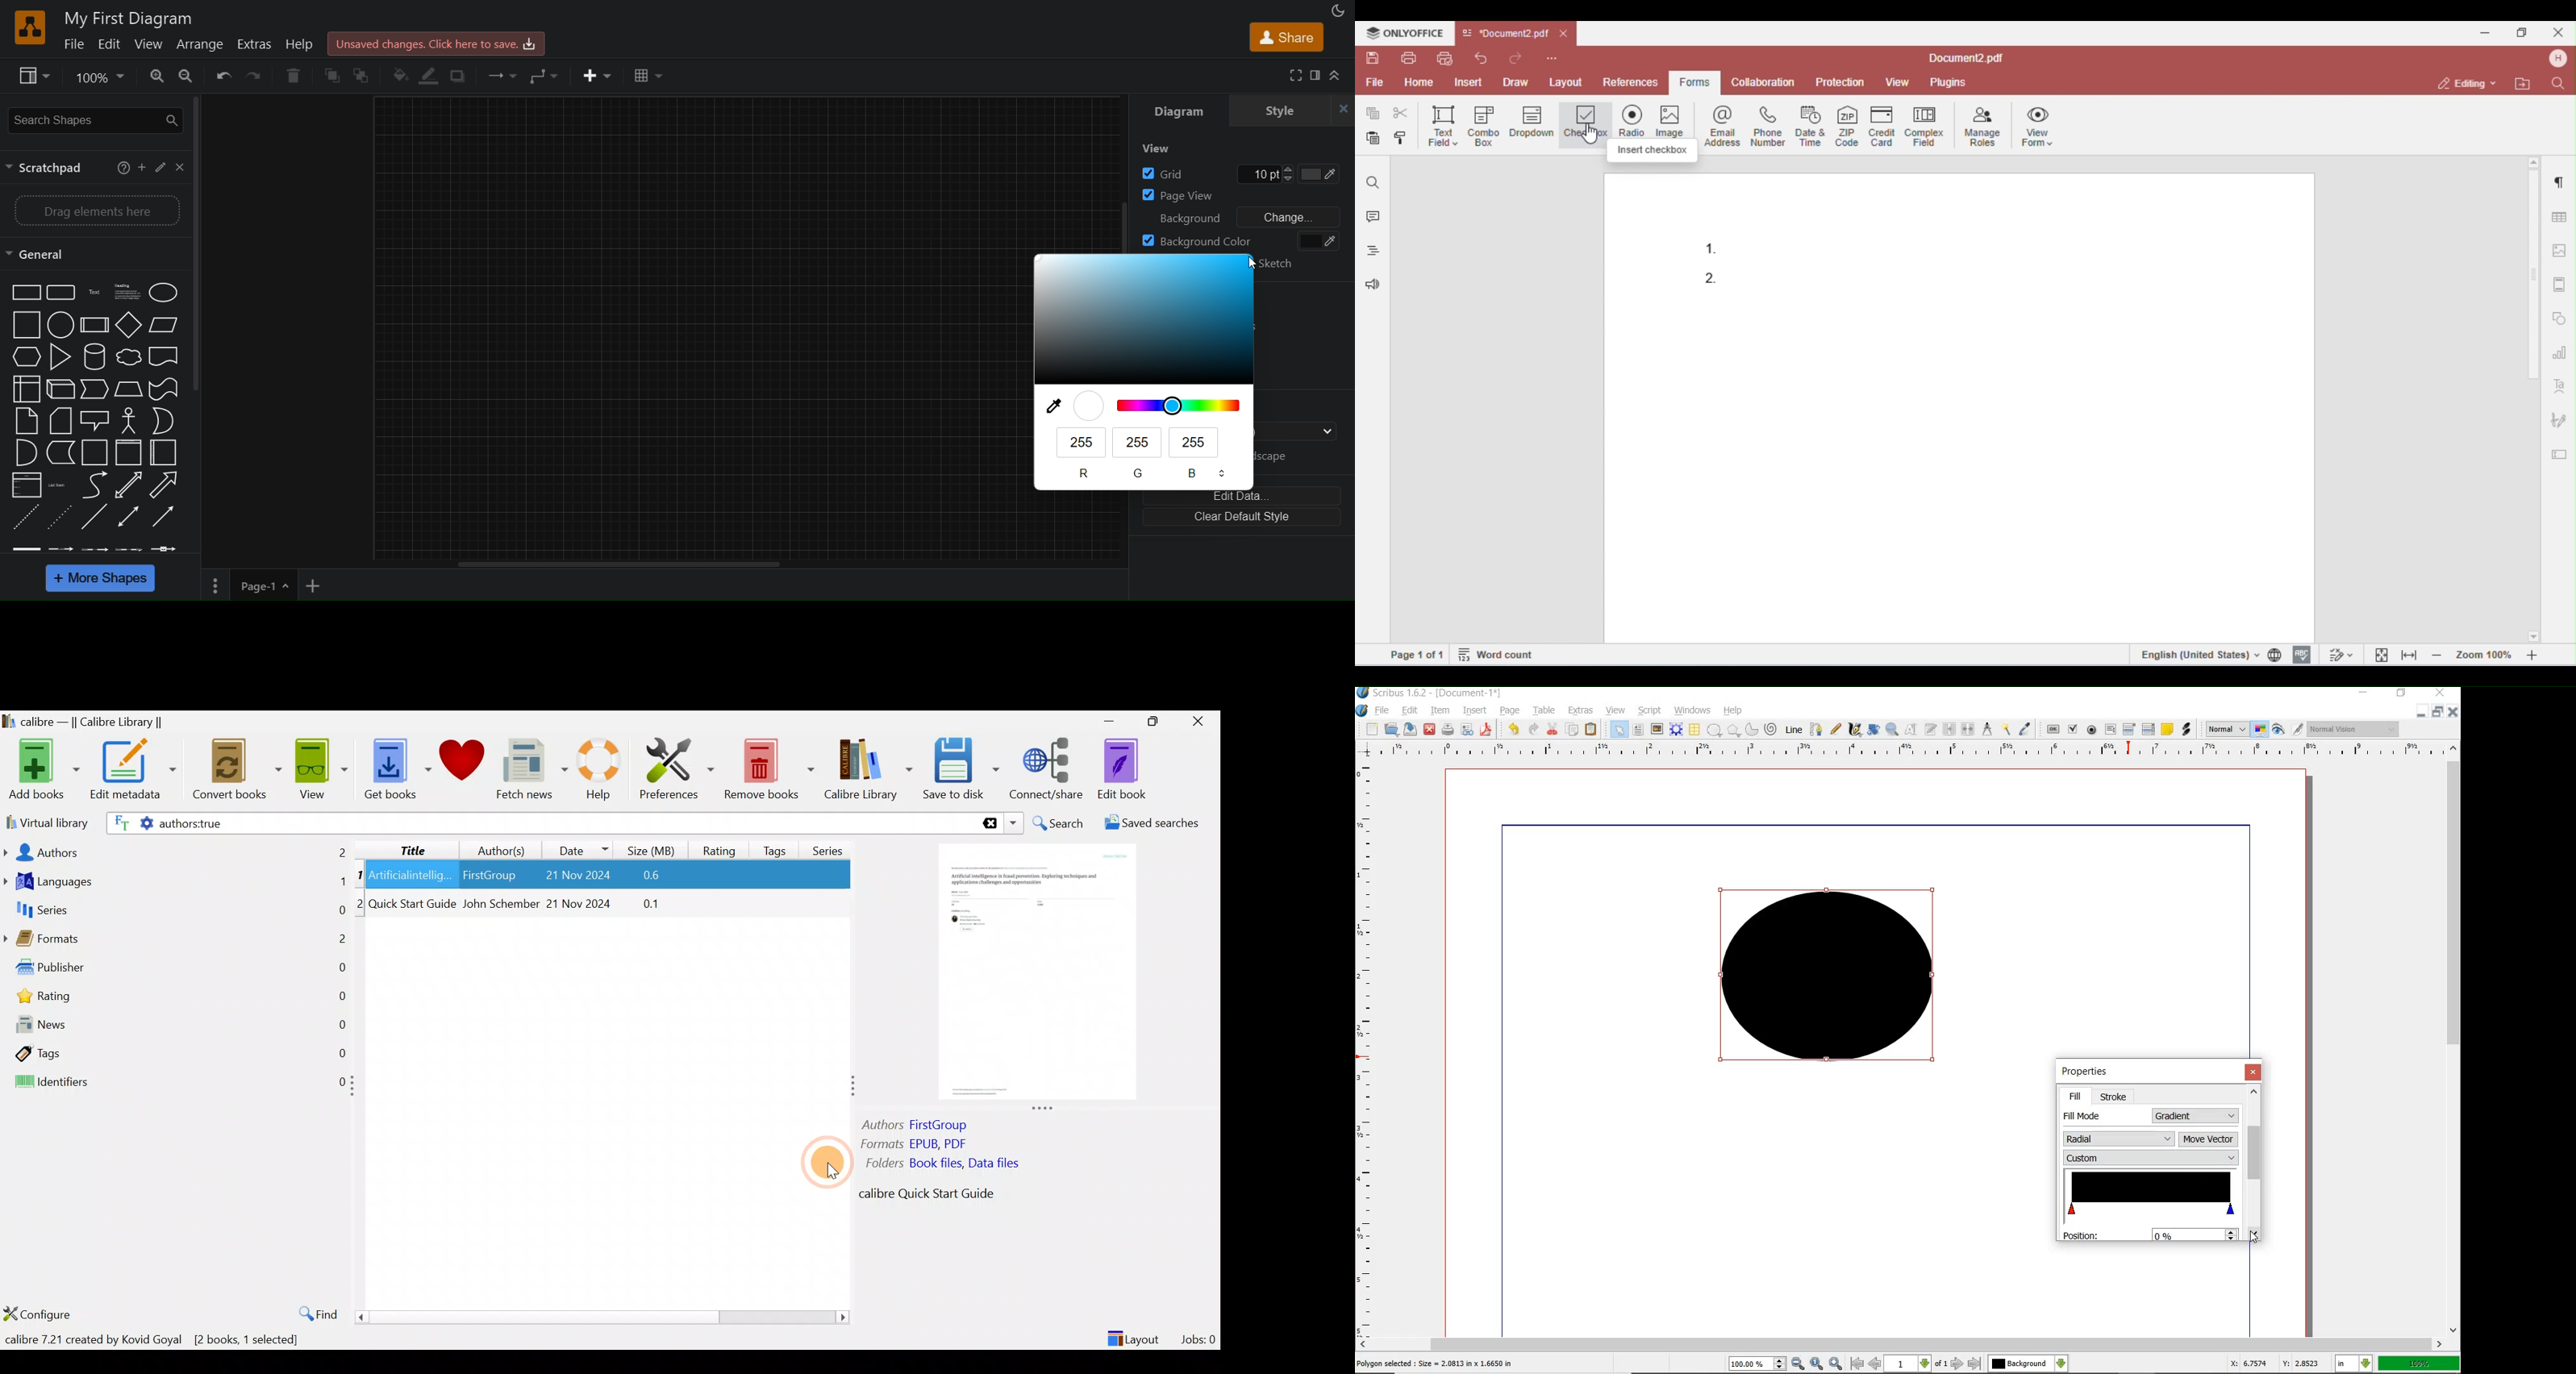  Describe the element at coordinates (2297, 728) in the screenshot. I see `EDIT IN PREVIEW MODE` at that location.